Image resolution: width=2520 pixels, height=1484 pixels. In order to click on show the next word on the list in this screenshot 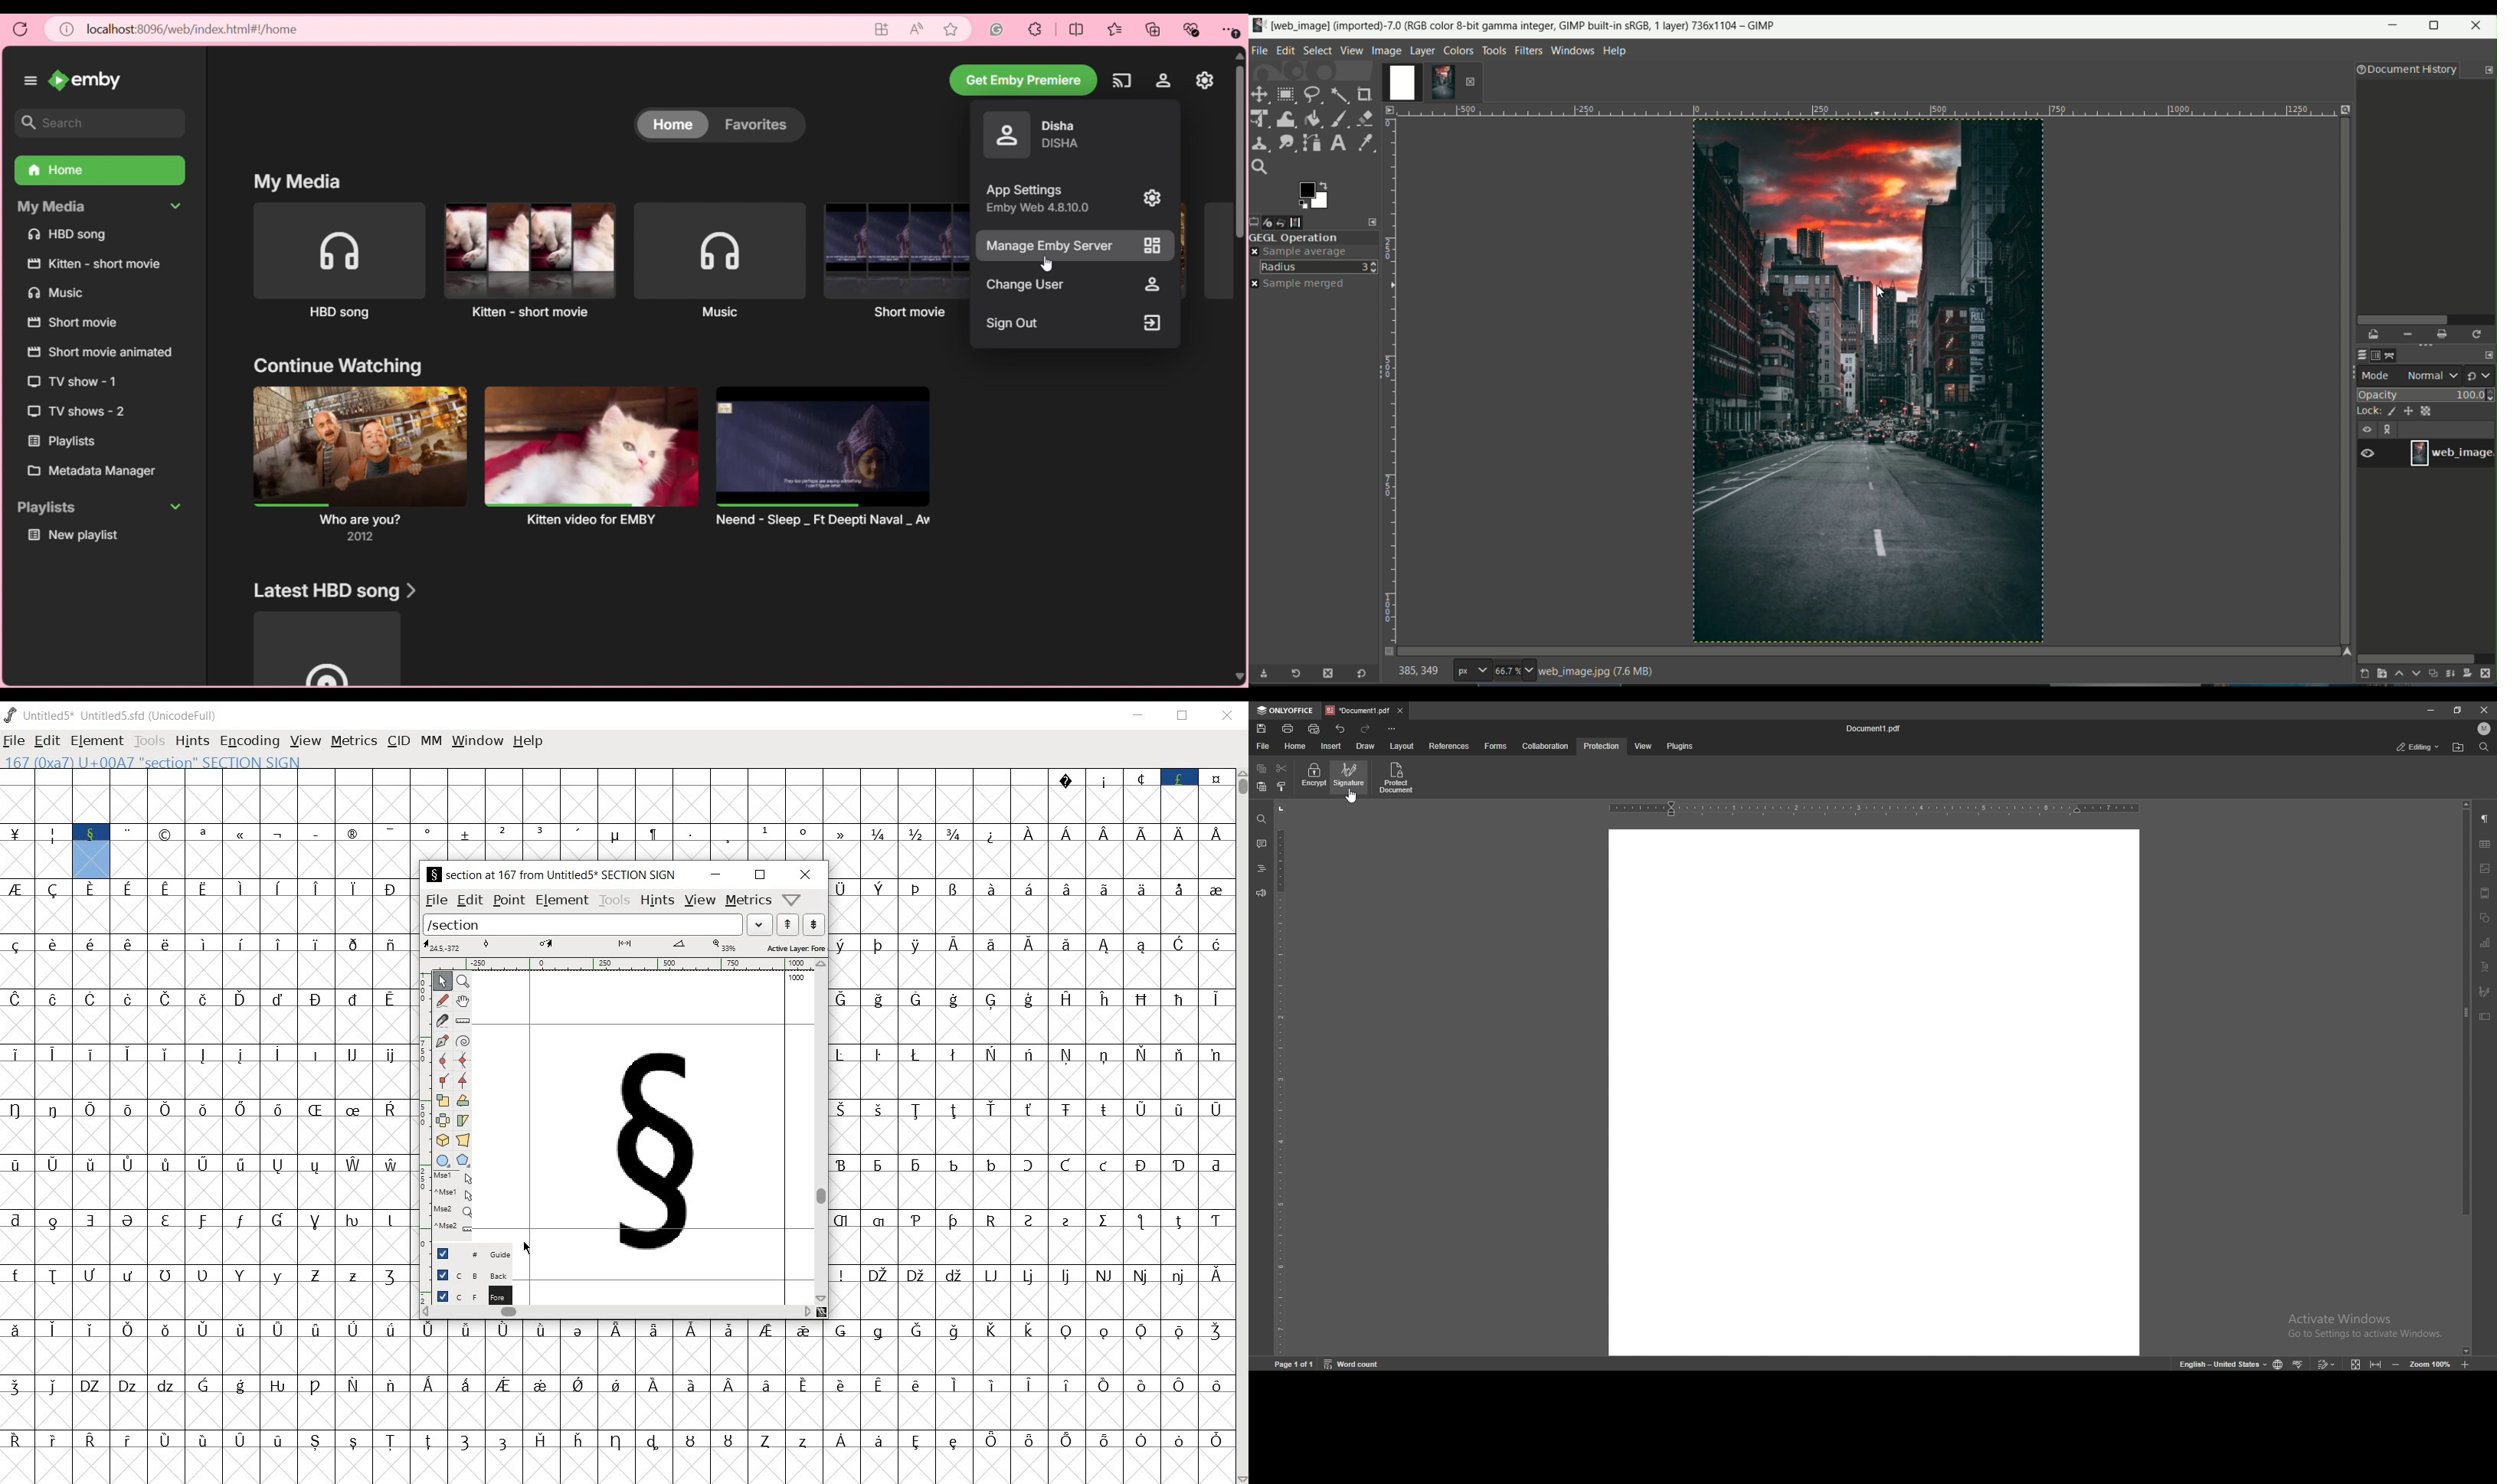, I will do `click(788, 924)`.